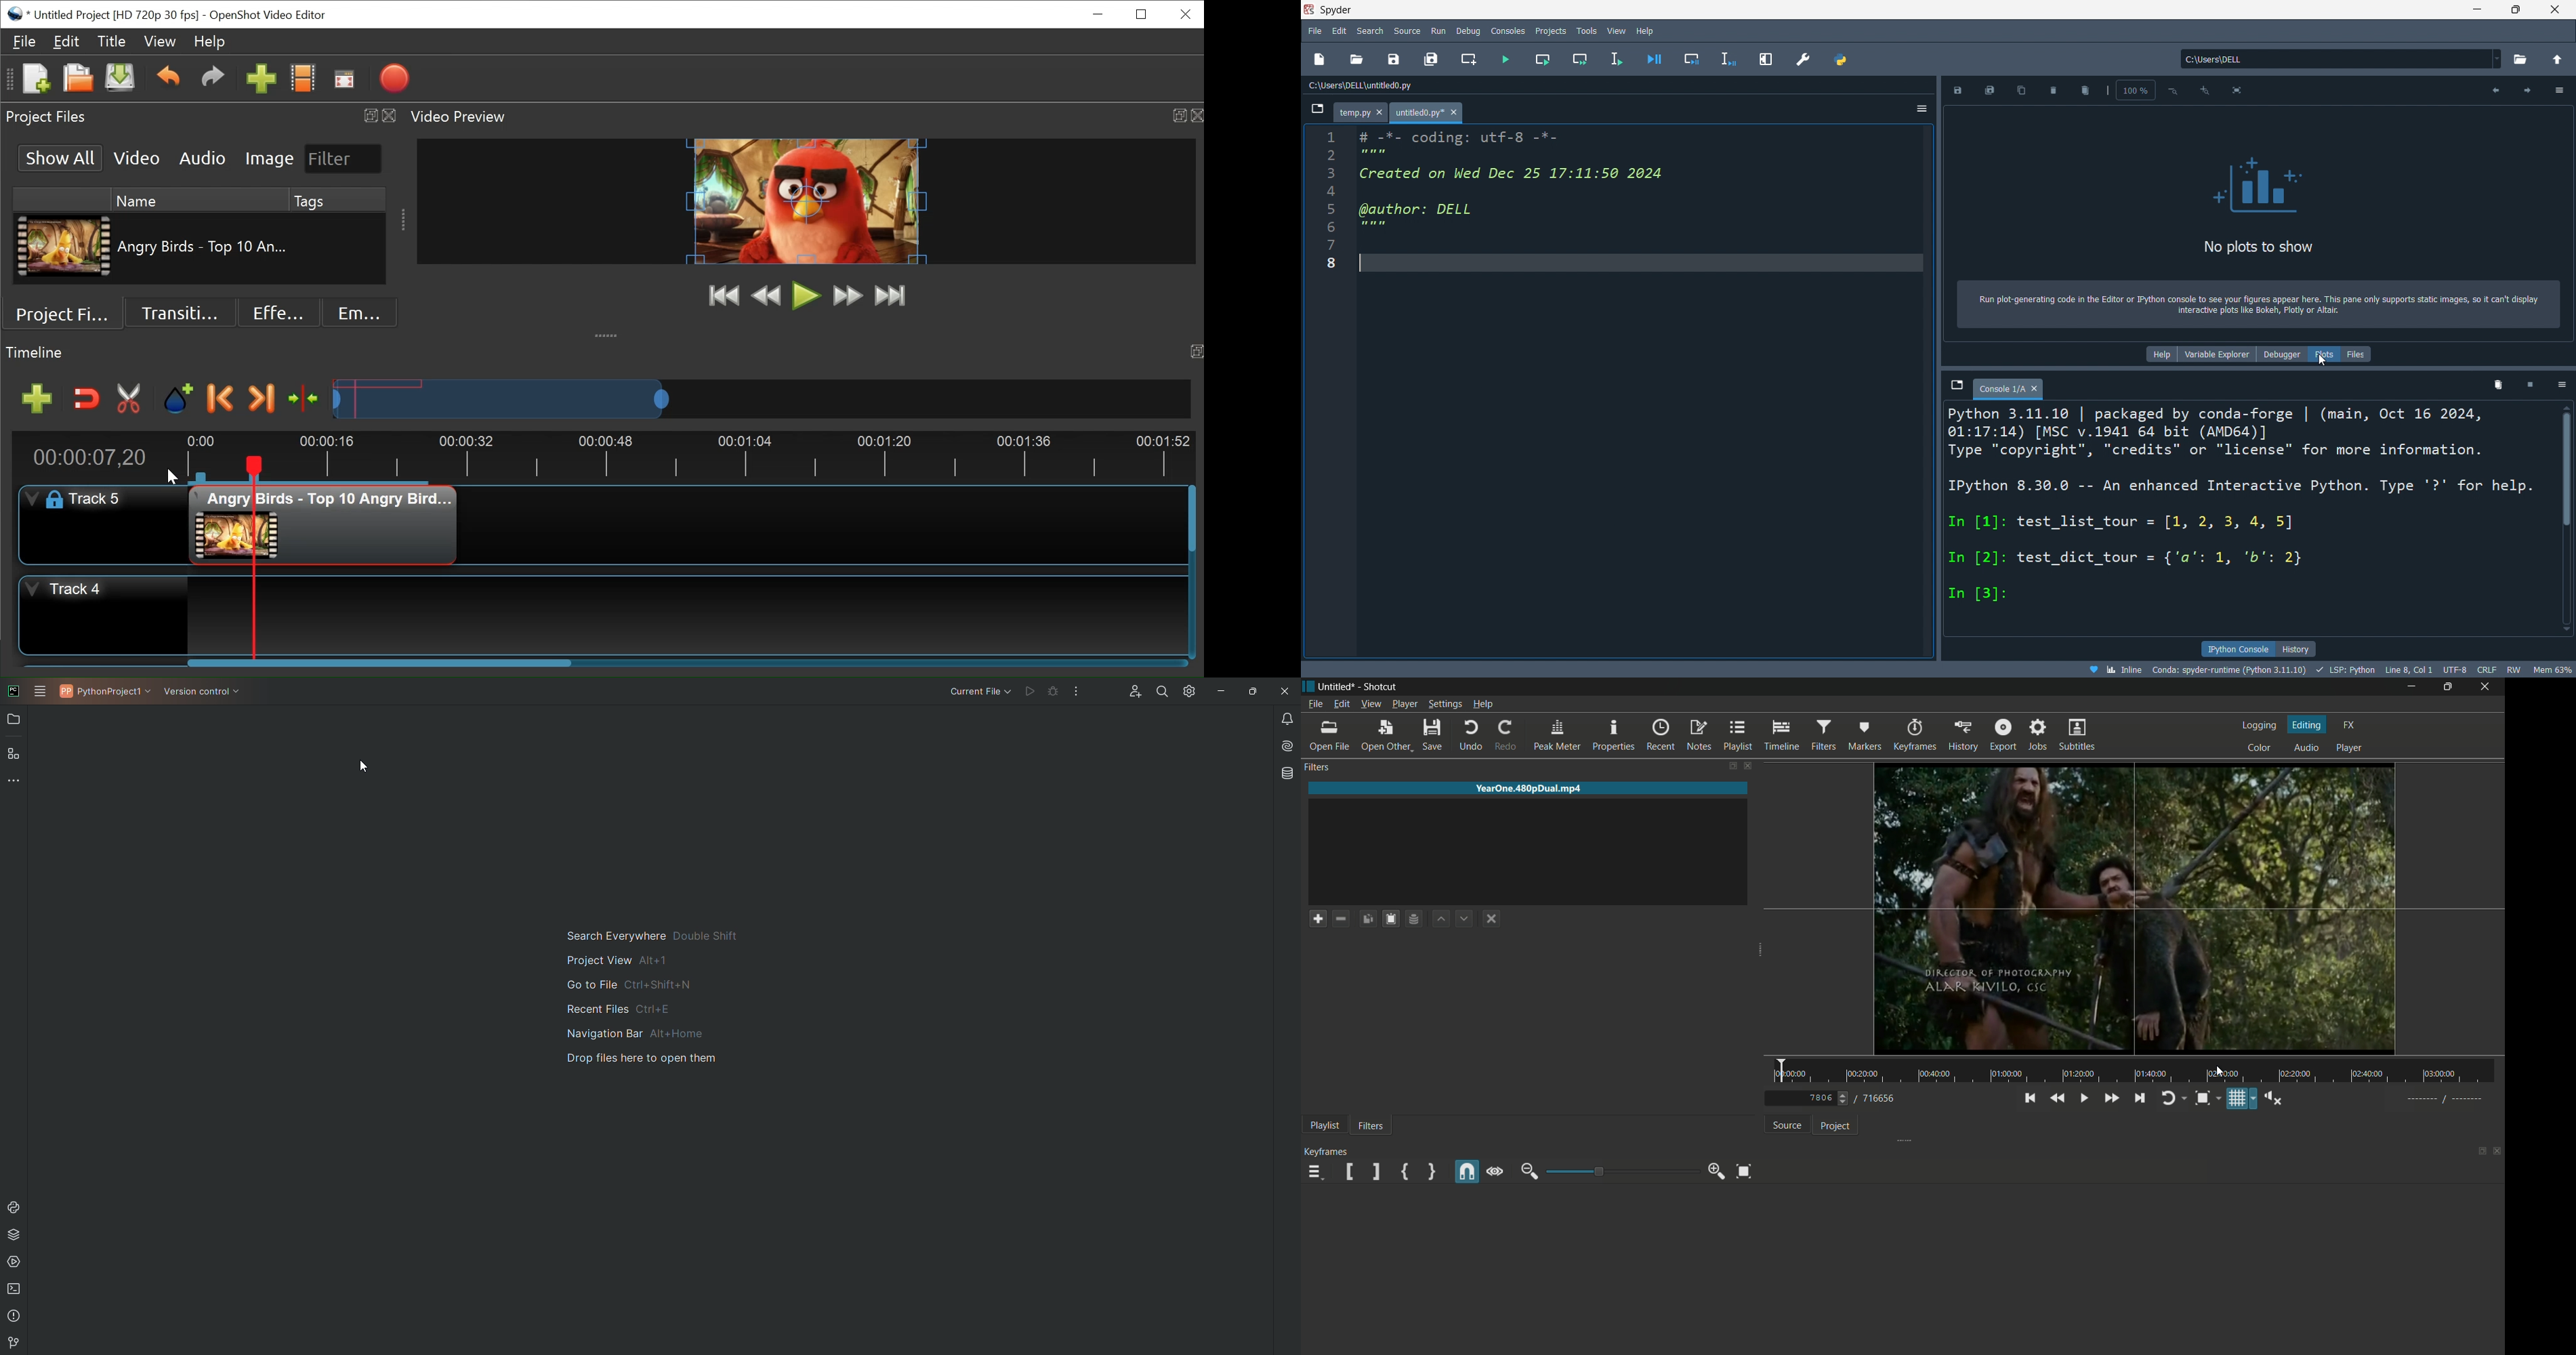  What do you see at coordinates (2499, 384) in the screenshot?
I see `delete ` at bounding box center [2499, 384].